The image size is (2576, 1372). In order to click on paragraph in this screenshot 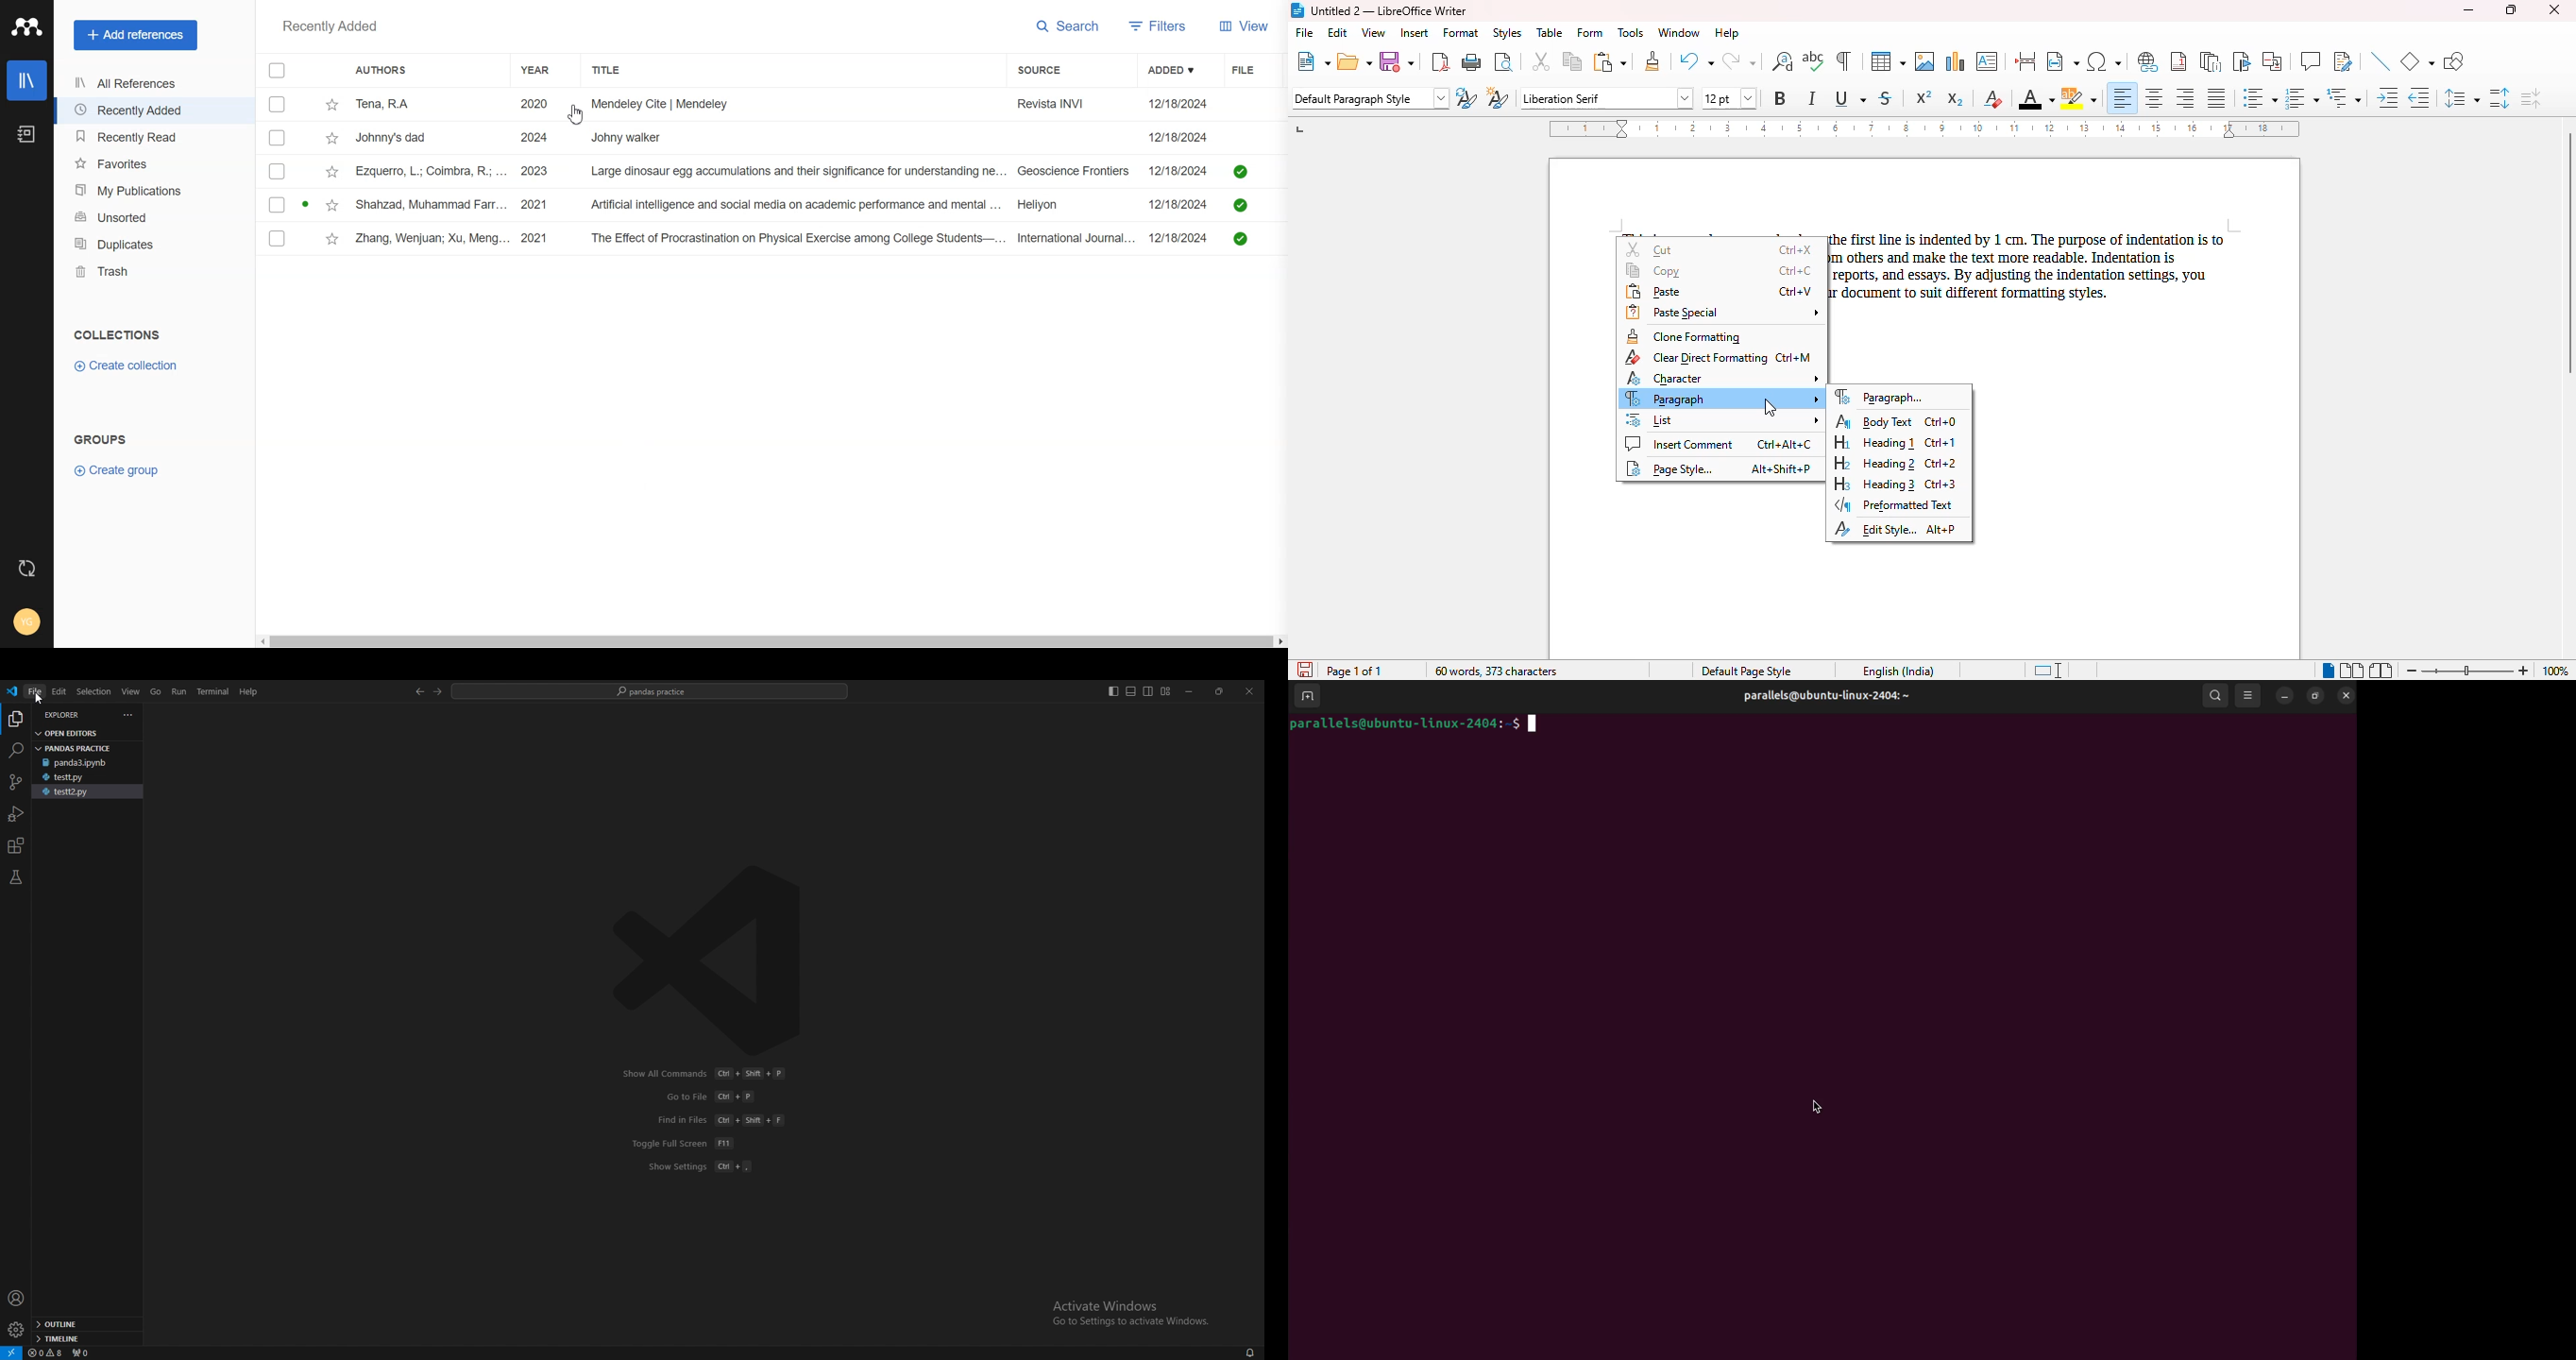, I will do `click(1884, 397)`.